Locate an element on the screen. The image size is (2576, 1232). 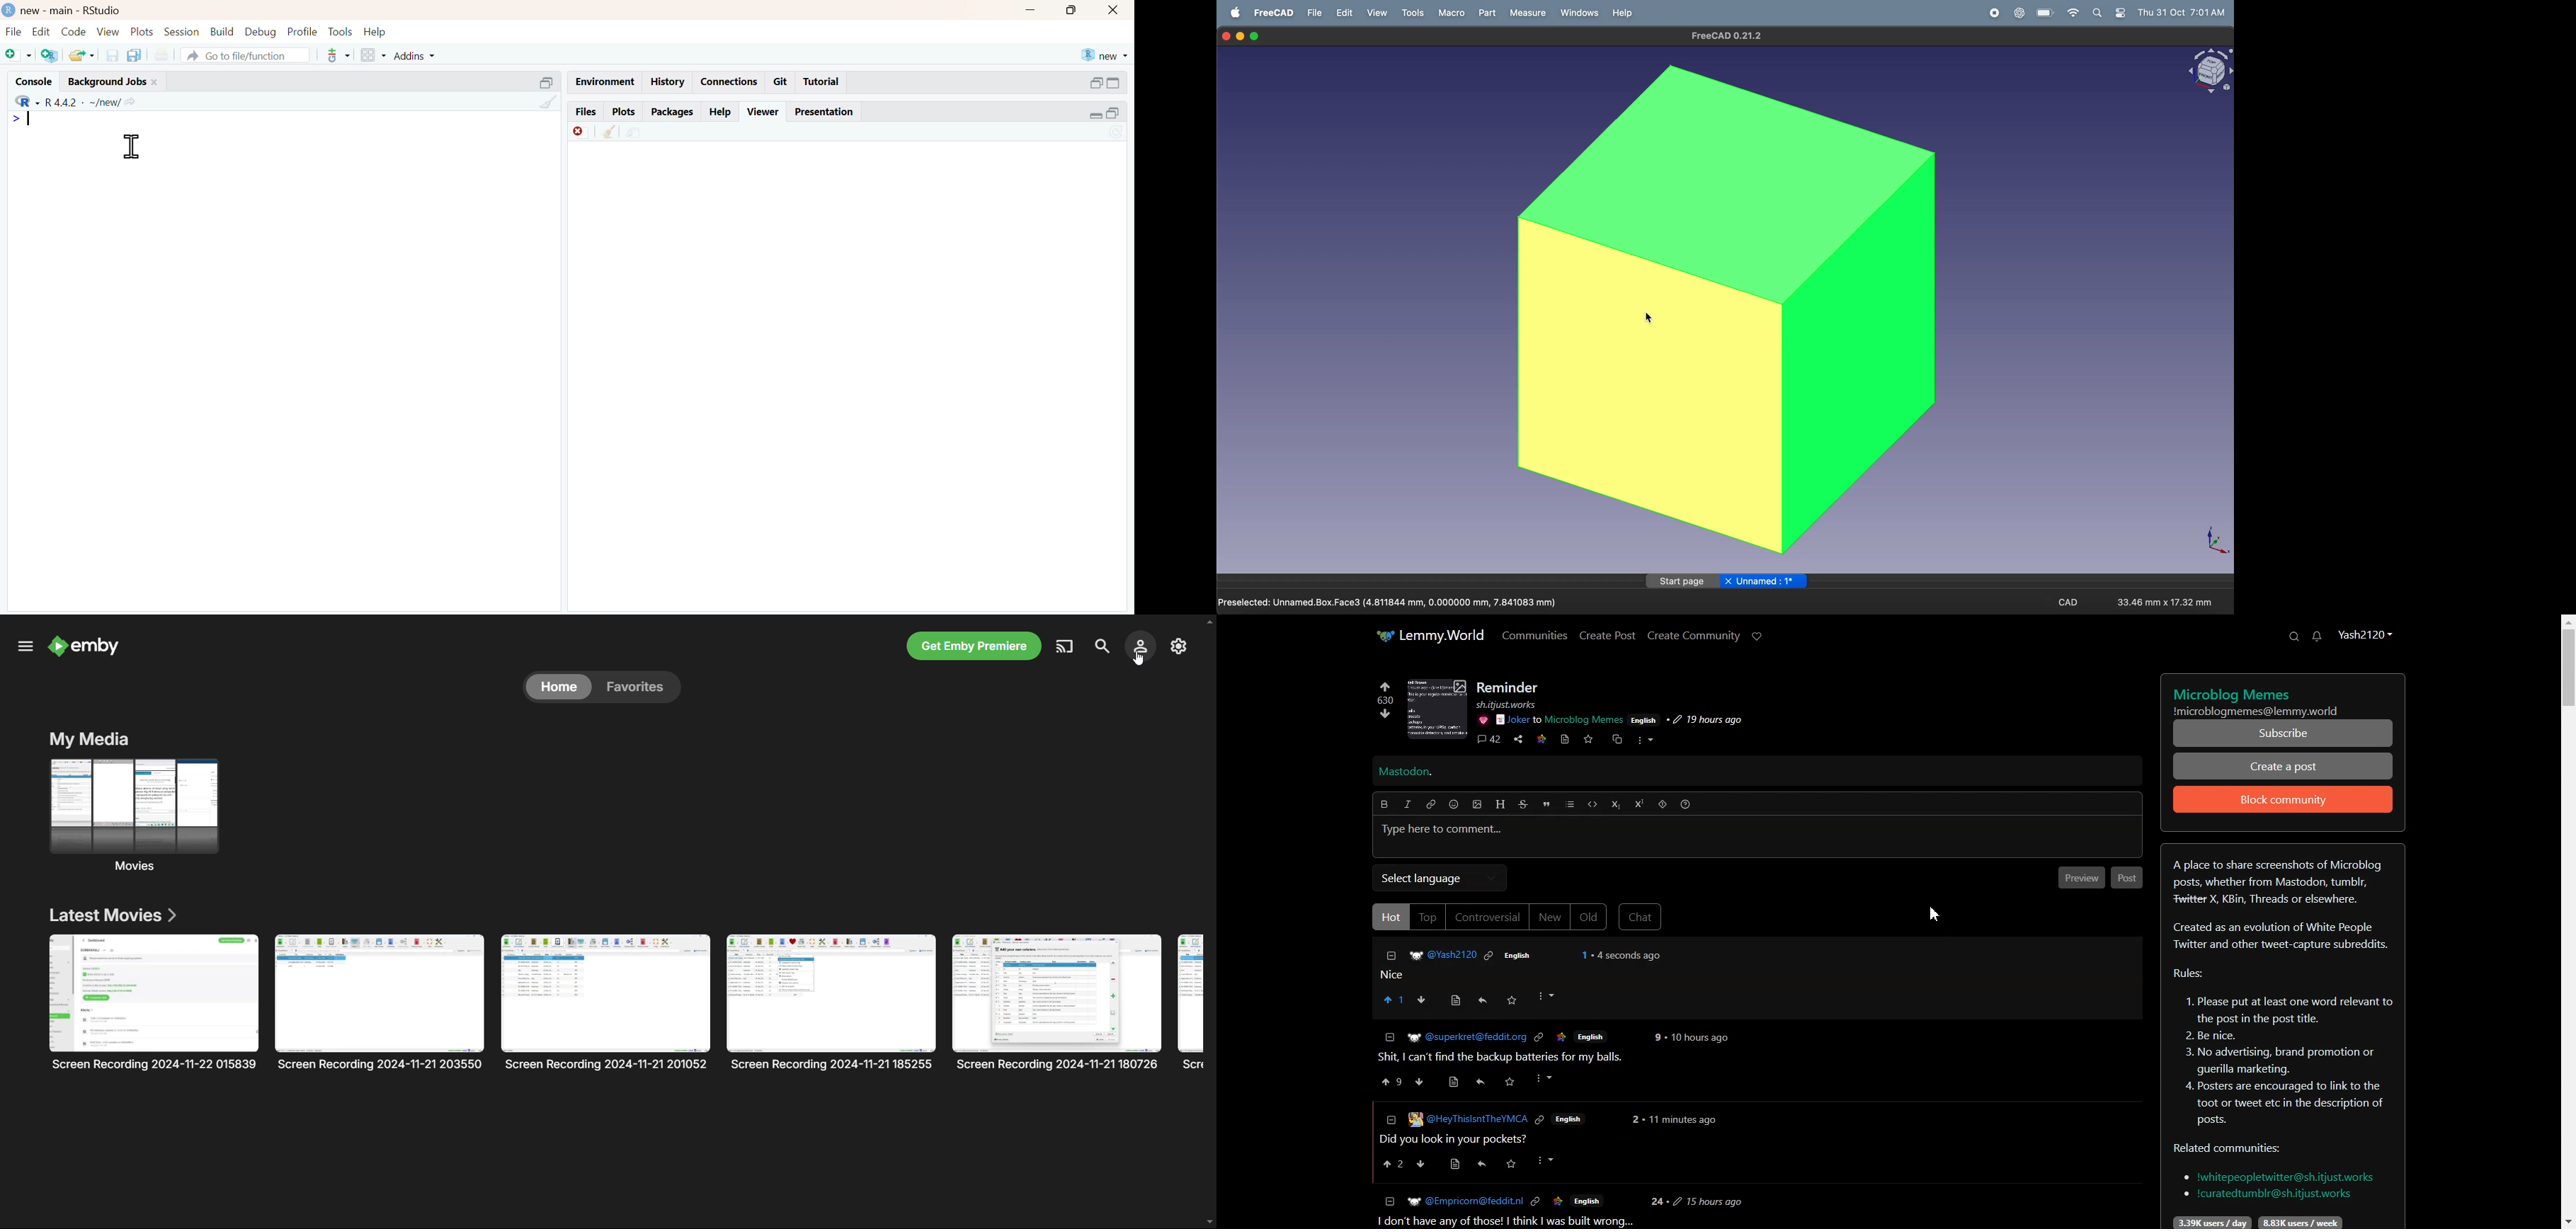
tools is located at coordinates (340, 31).